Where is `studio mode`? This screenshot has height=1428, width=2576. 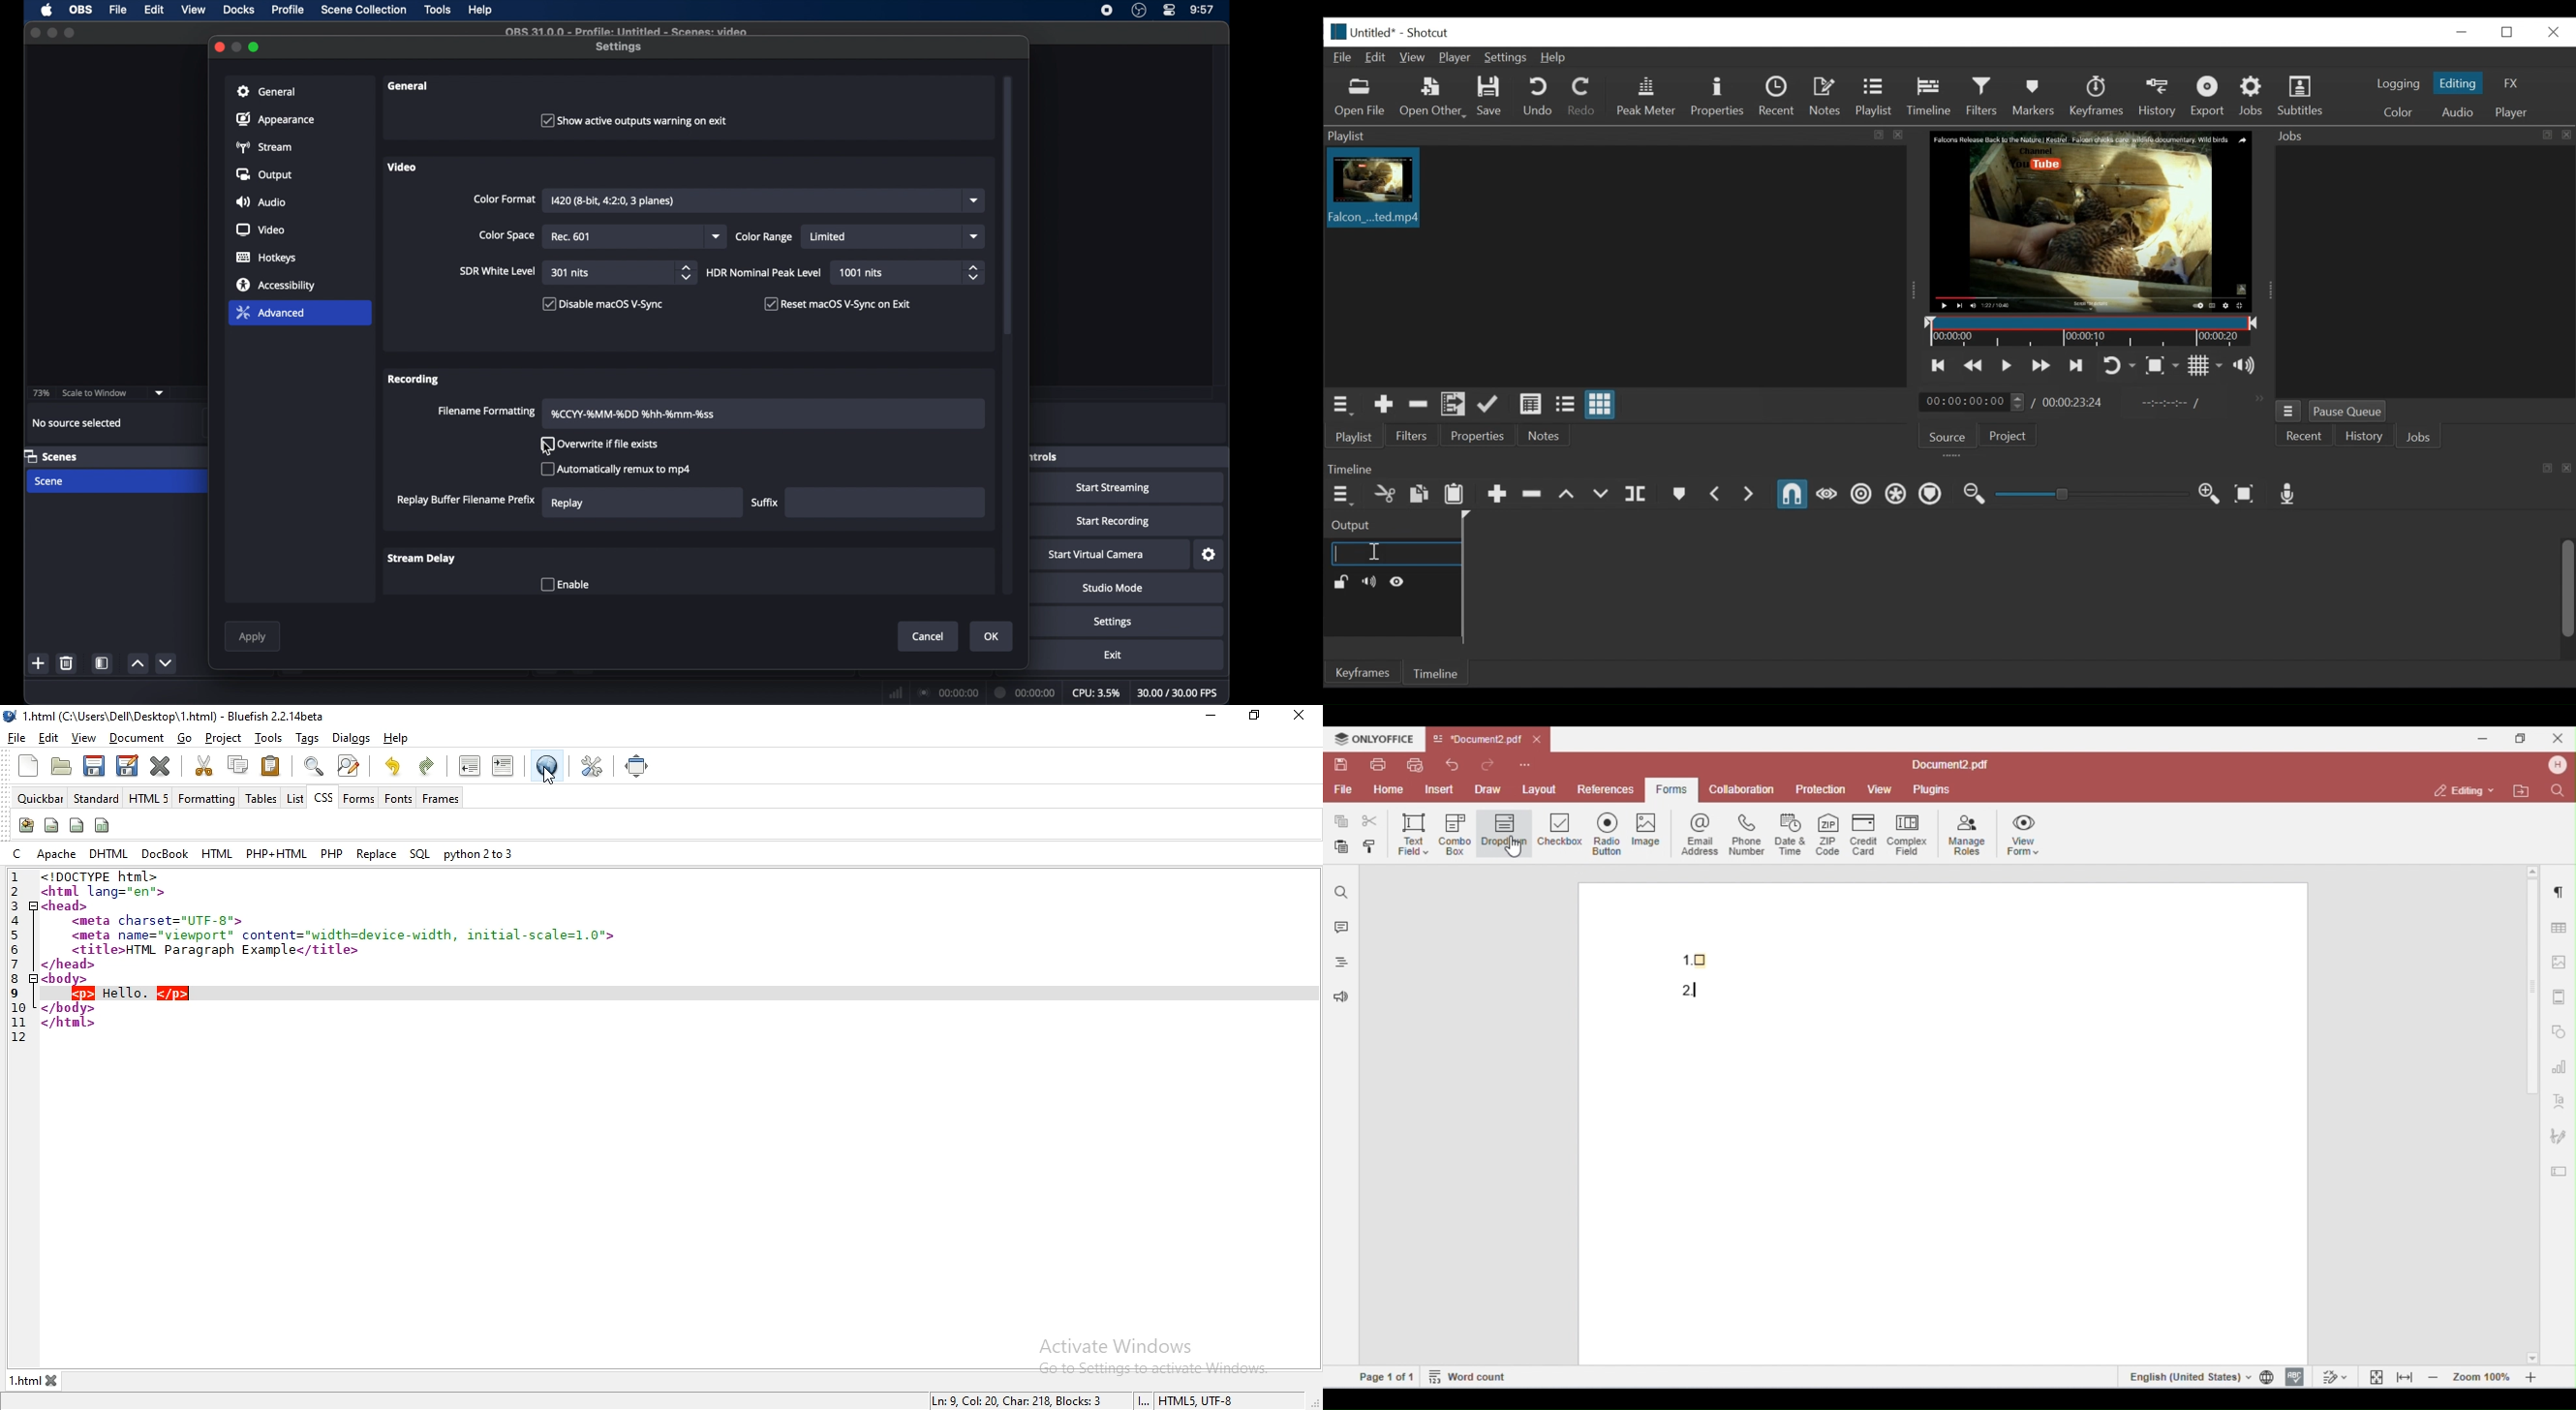 studio mode is located at coordinates (1114, 588).